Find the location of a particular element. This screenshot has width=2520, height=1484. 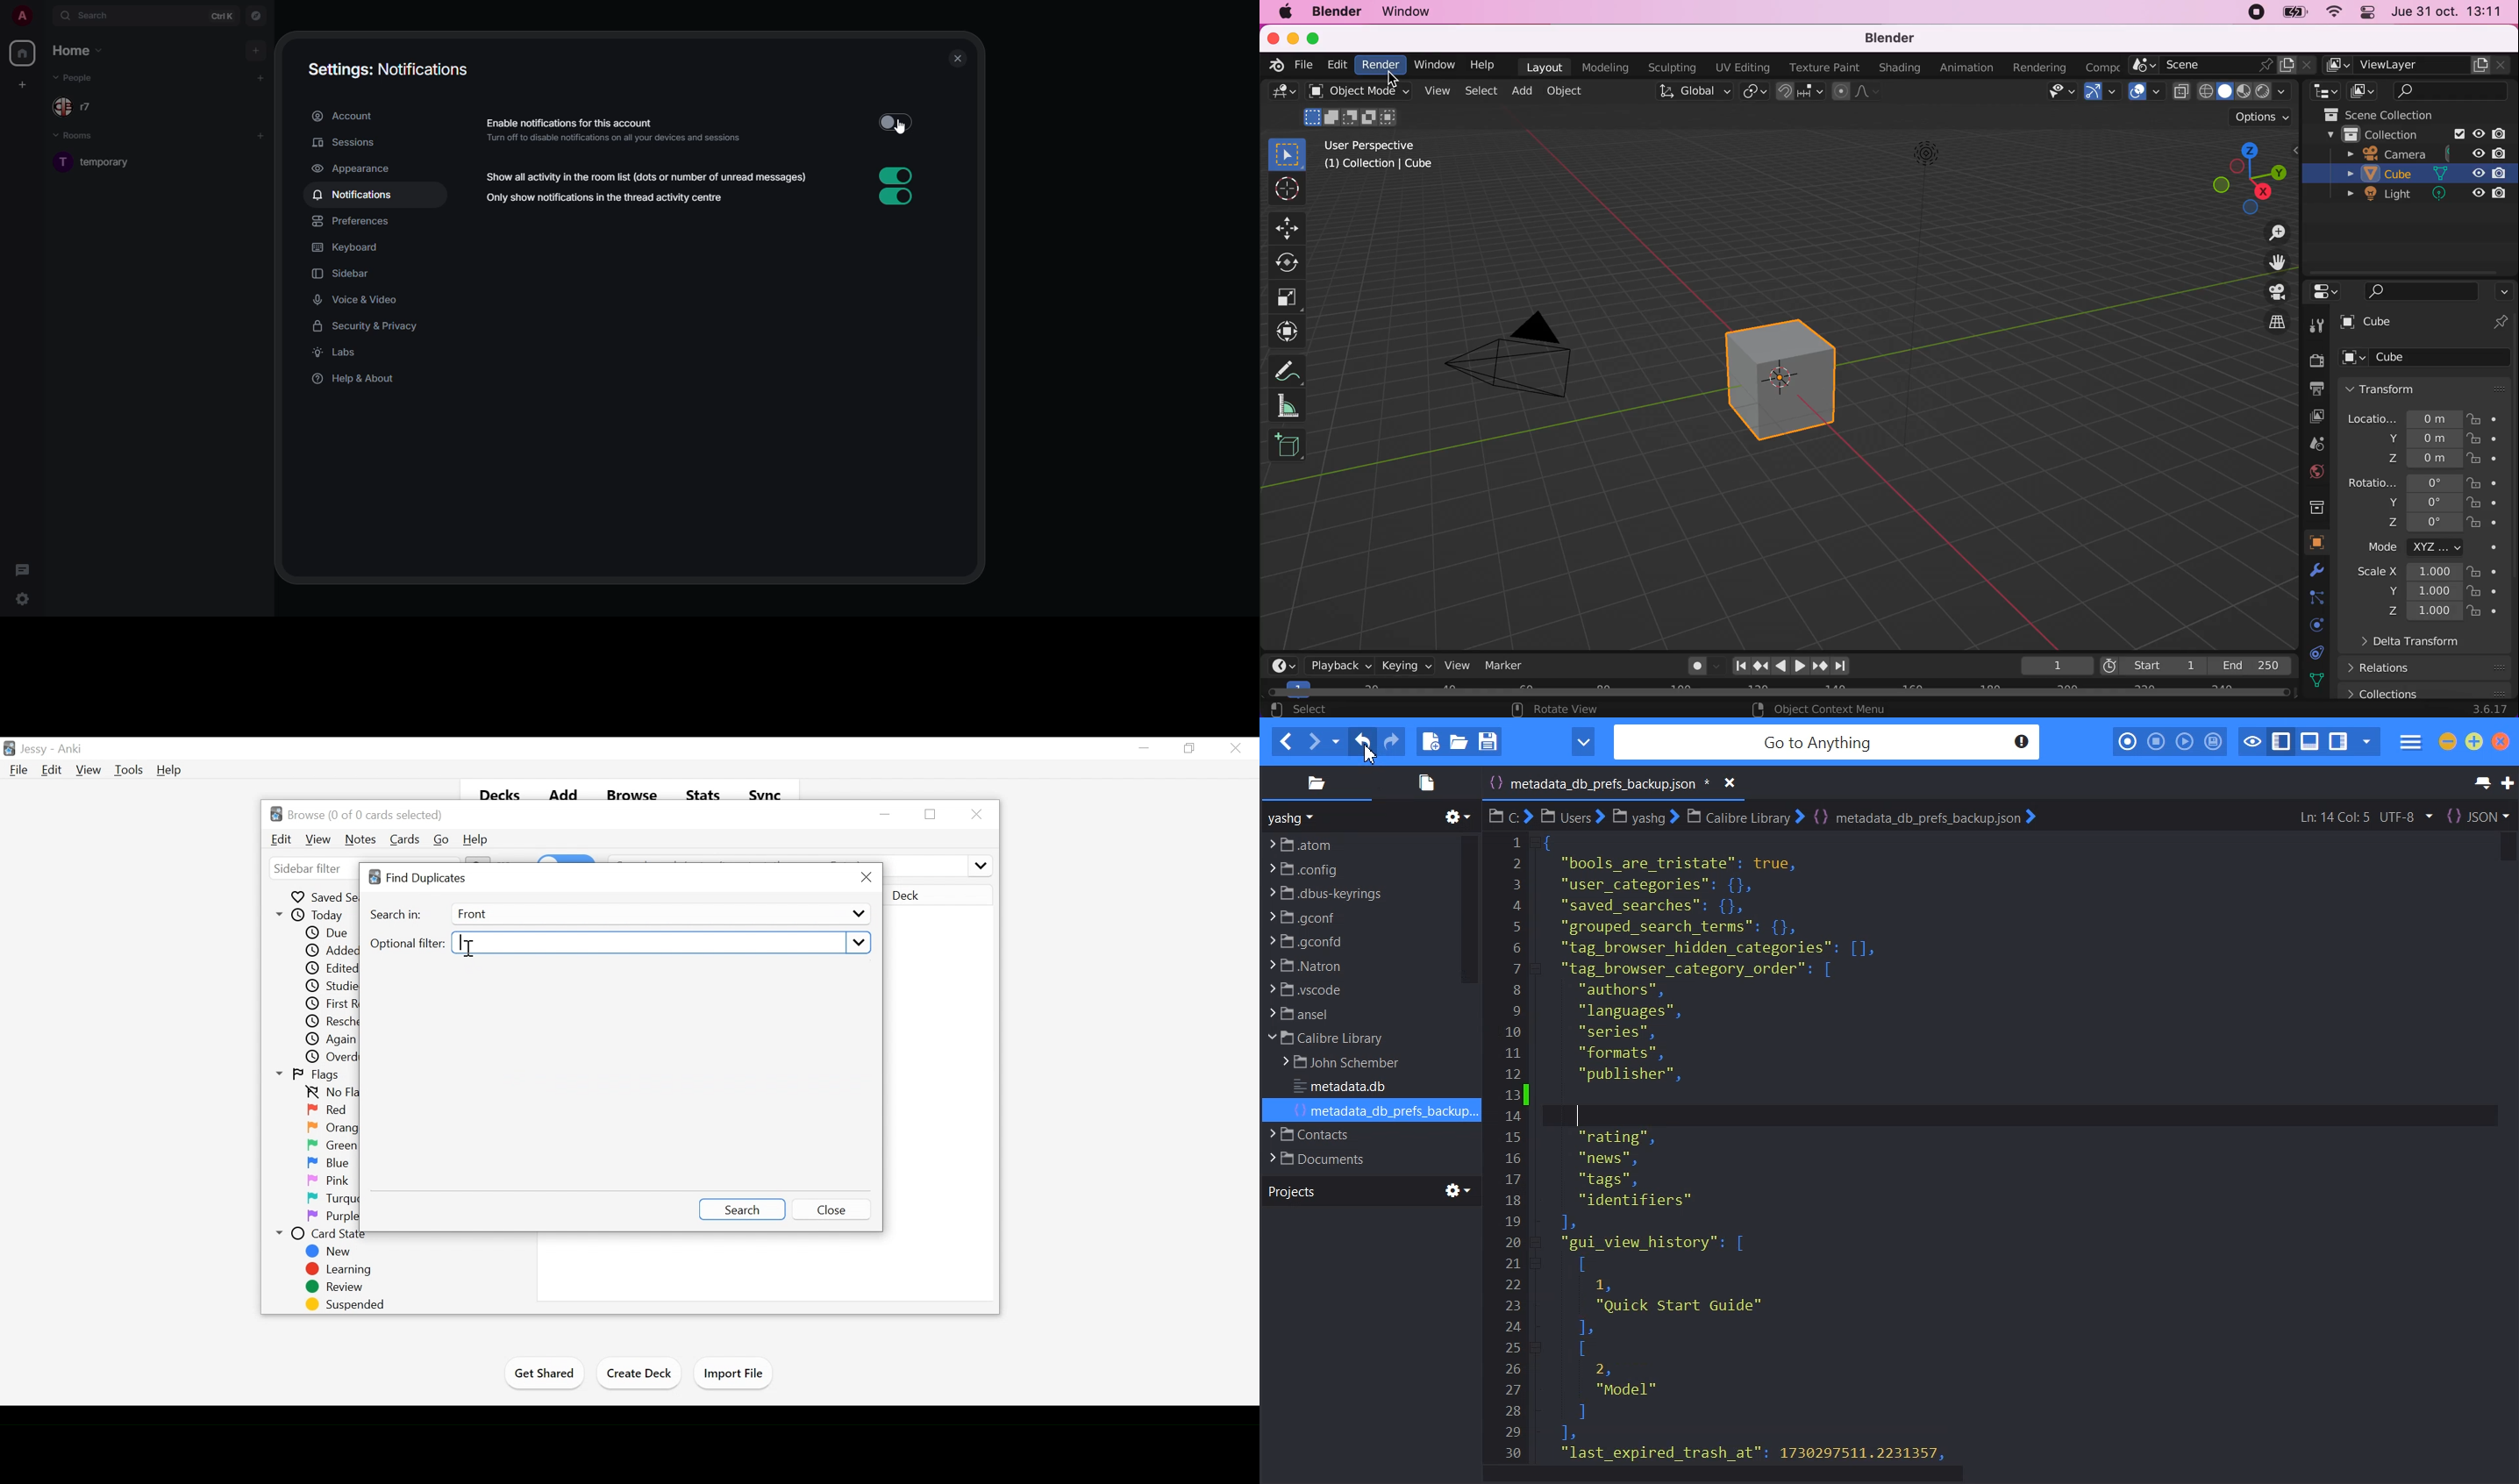

battery is located at coordinates (2297, 13).